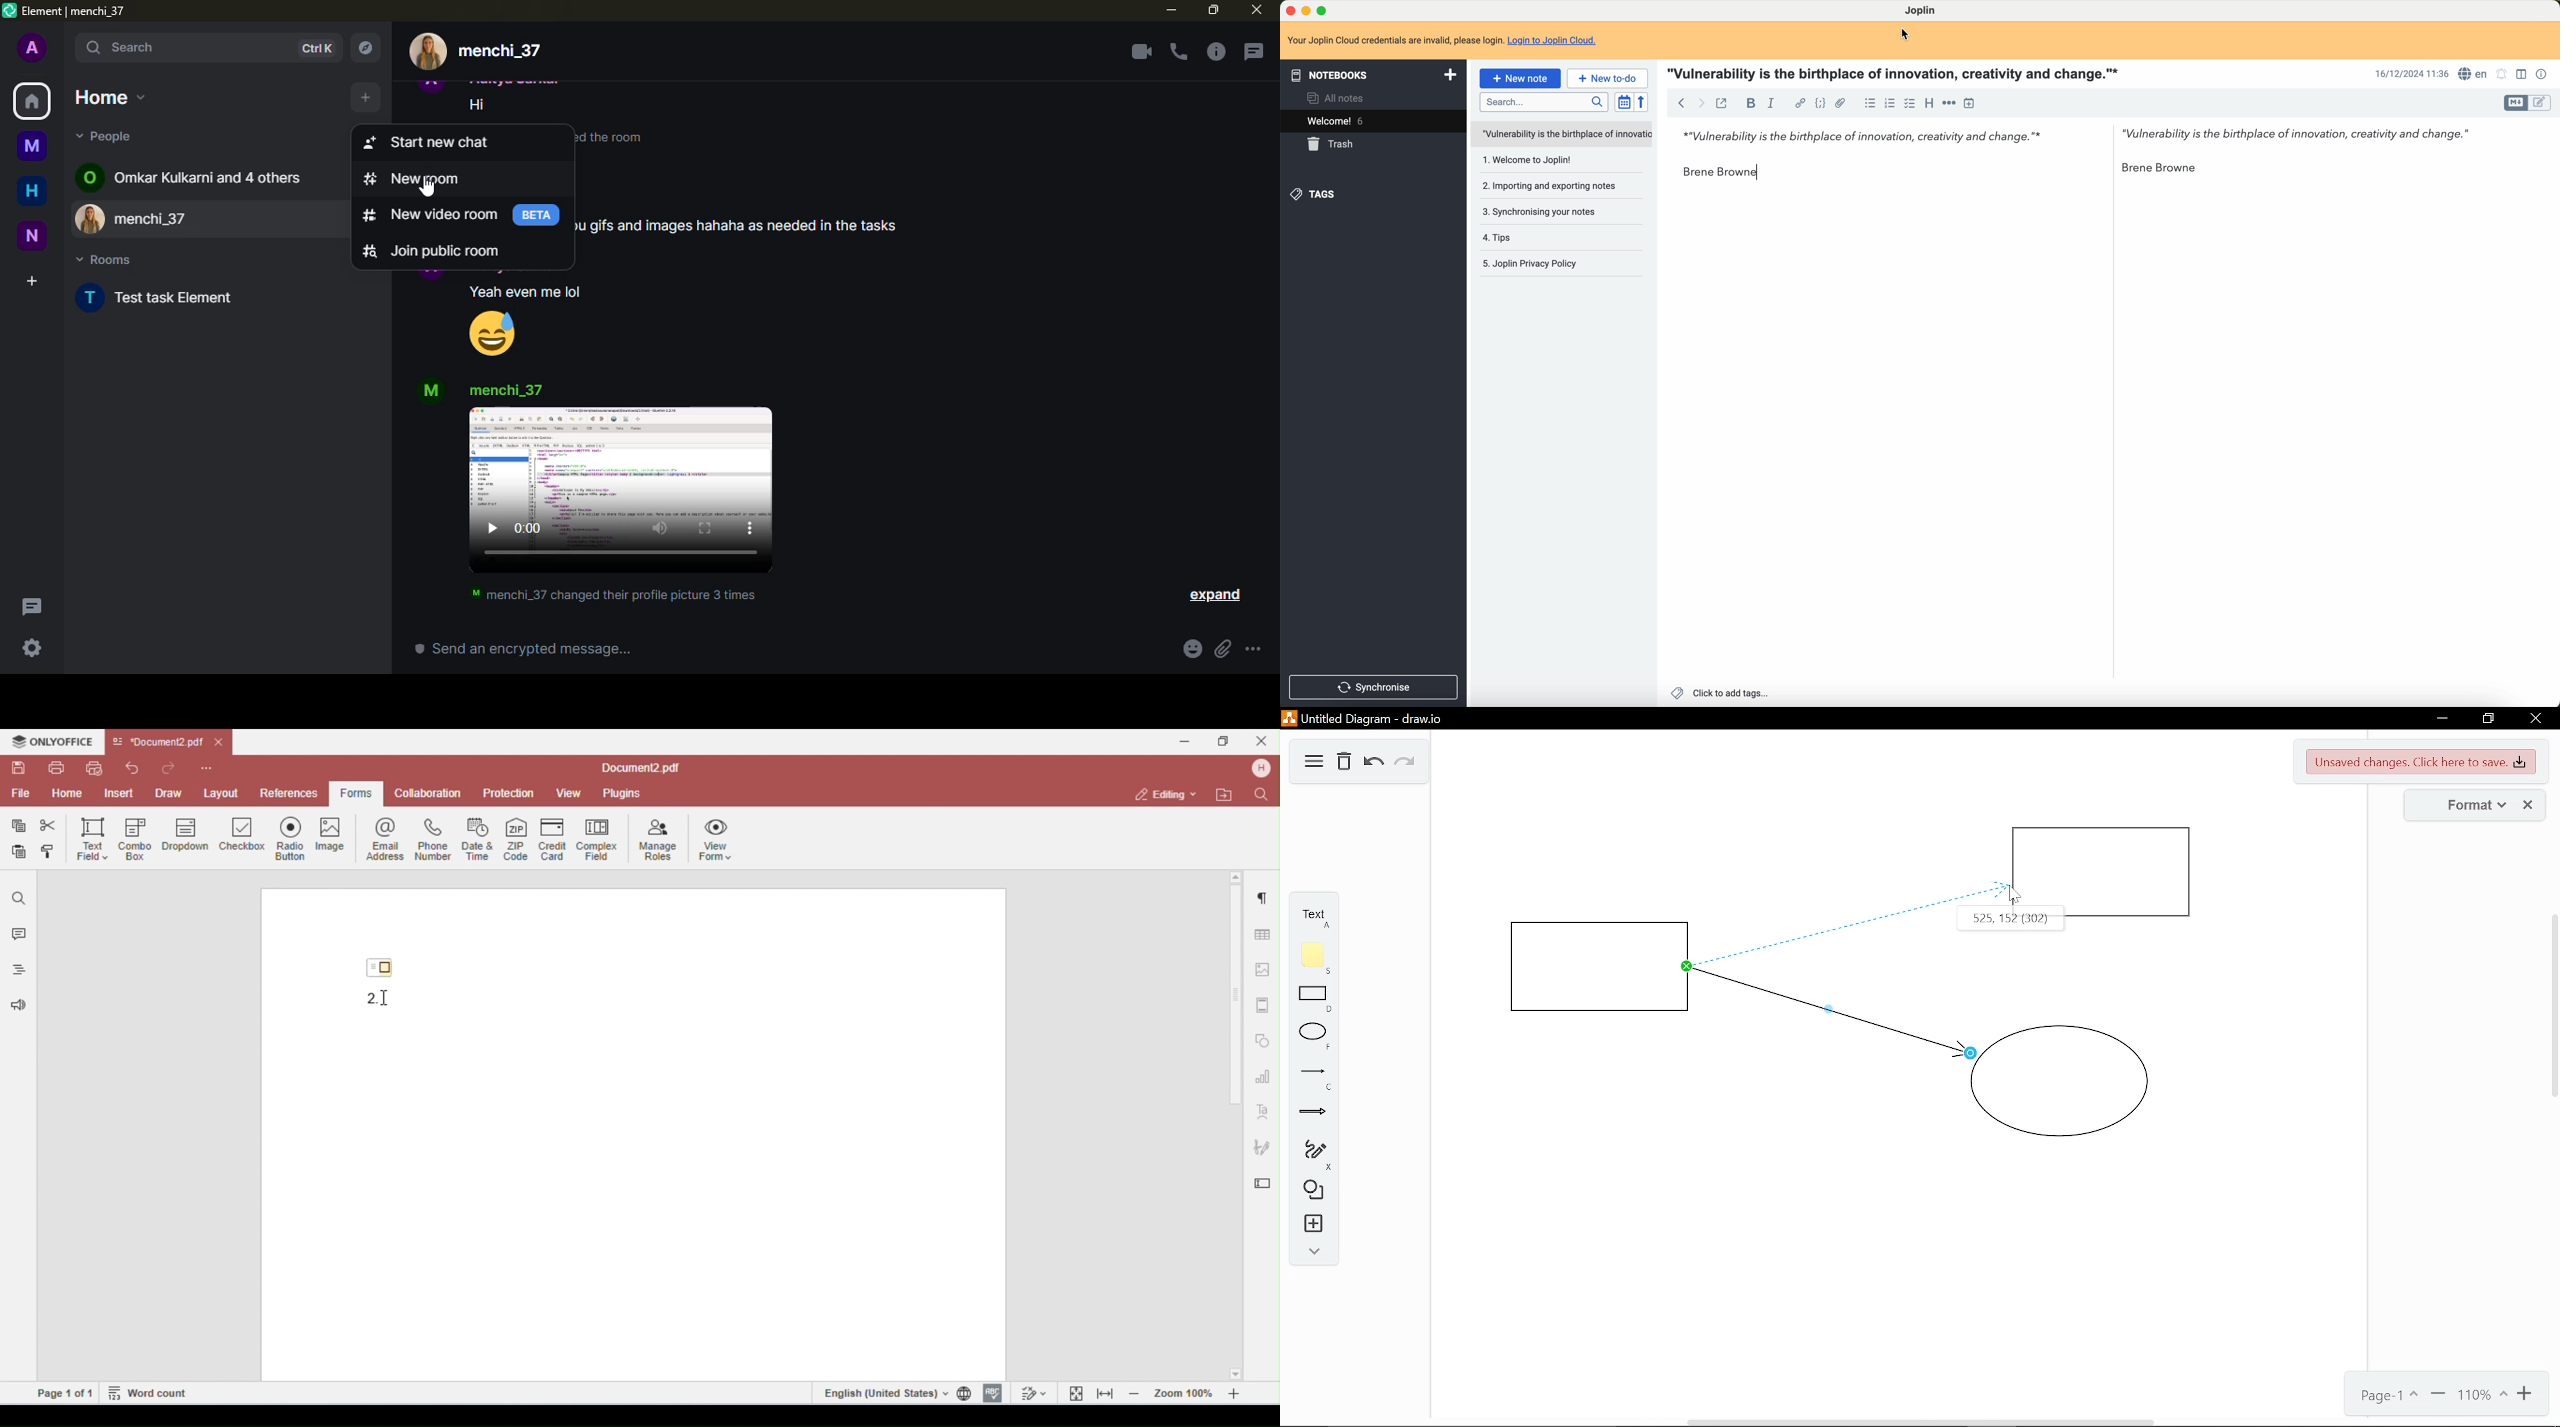  I want to click on foward, so click(1703, 104).